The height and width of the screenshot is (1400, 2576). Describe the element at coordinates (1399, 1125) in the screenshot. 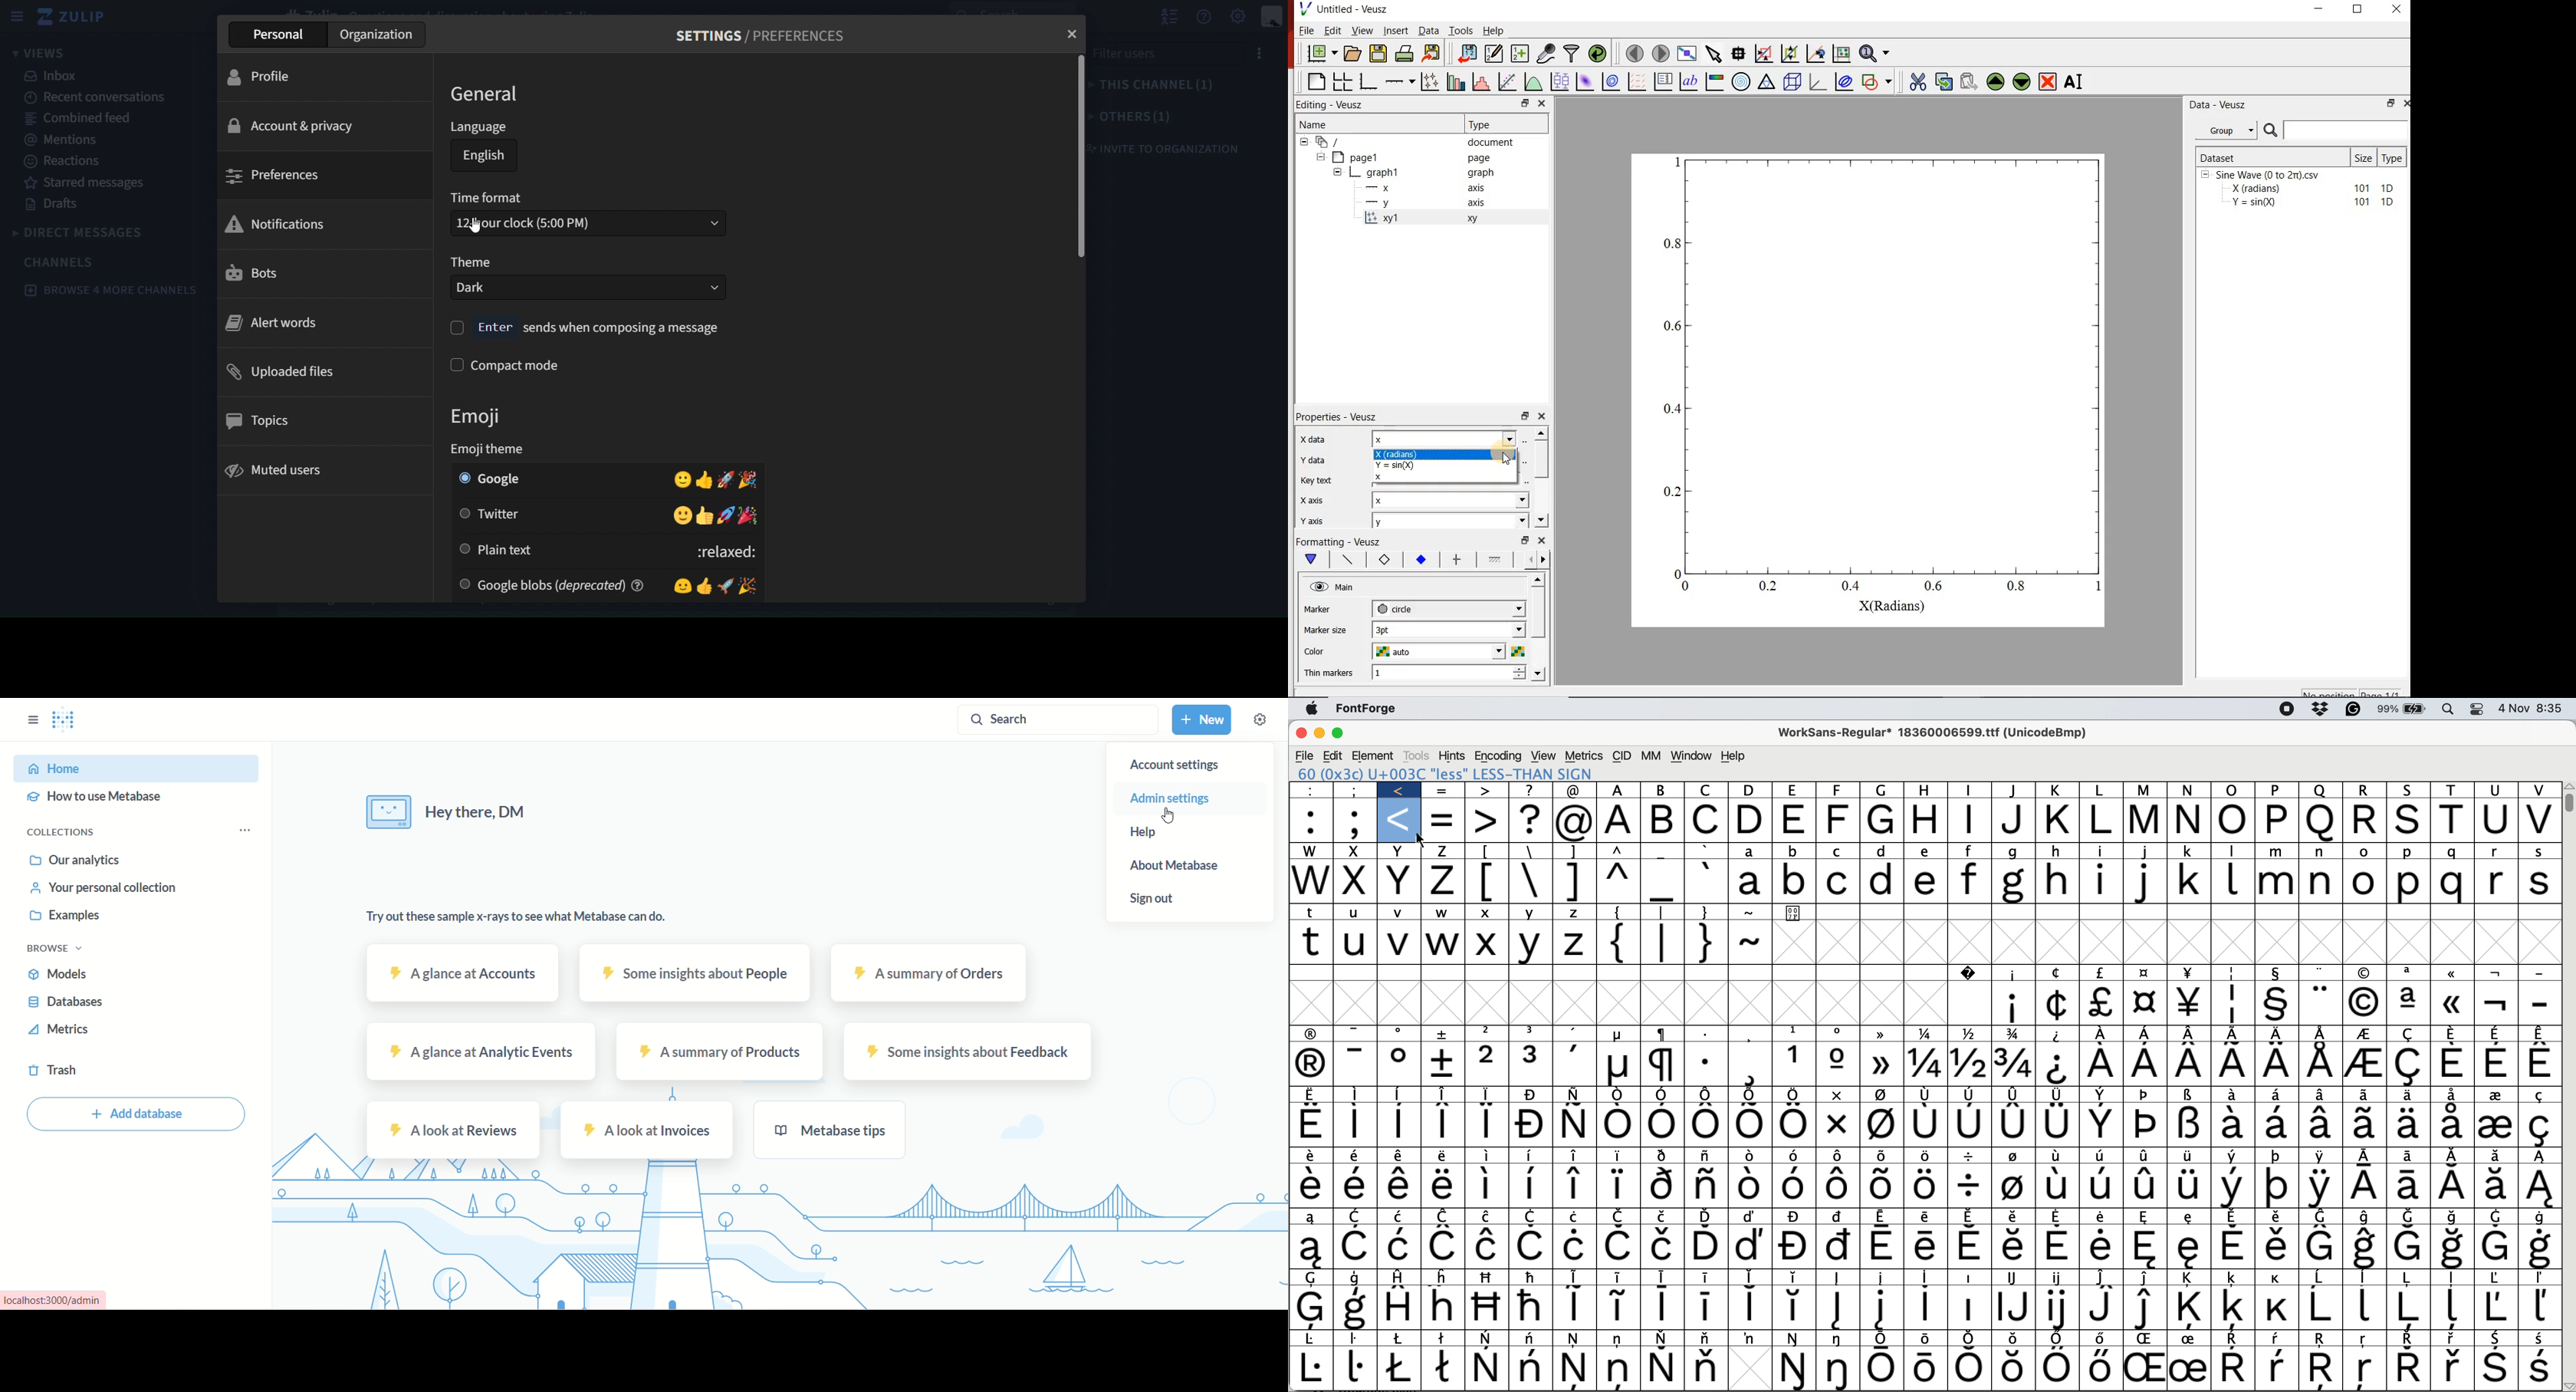

I see `Symbol` at that location.